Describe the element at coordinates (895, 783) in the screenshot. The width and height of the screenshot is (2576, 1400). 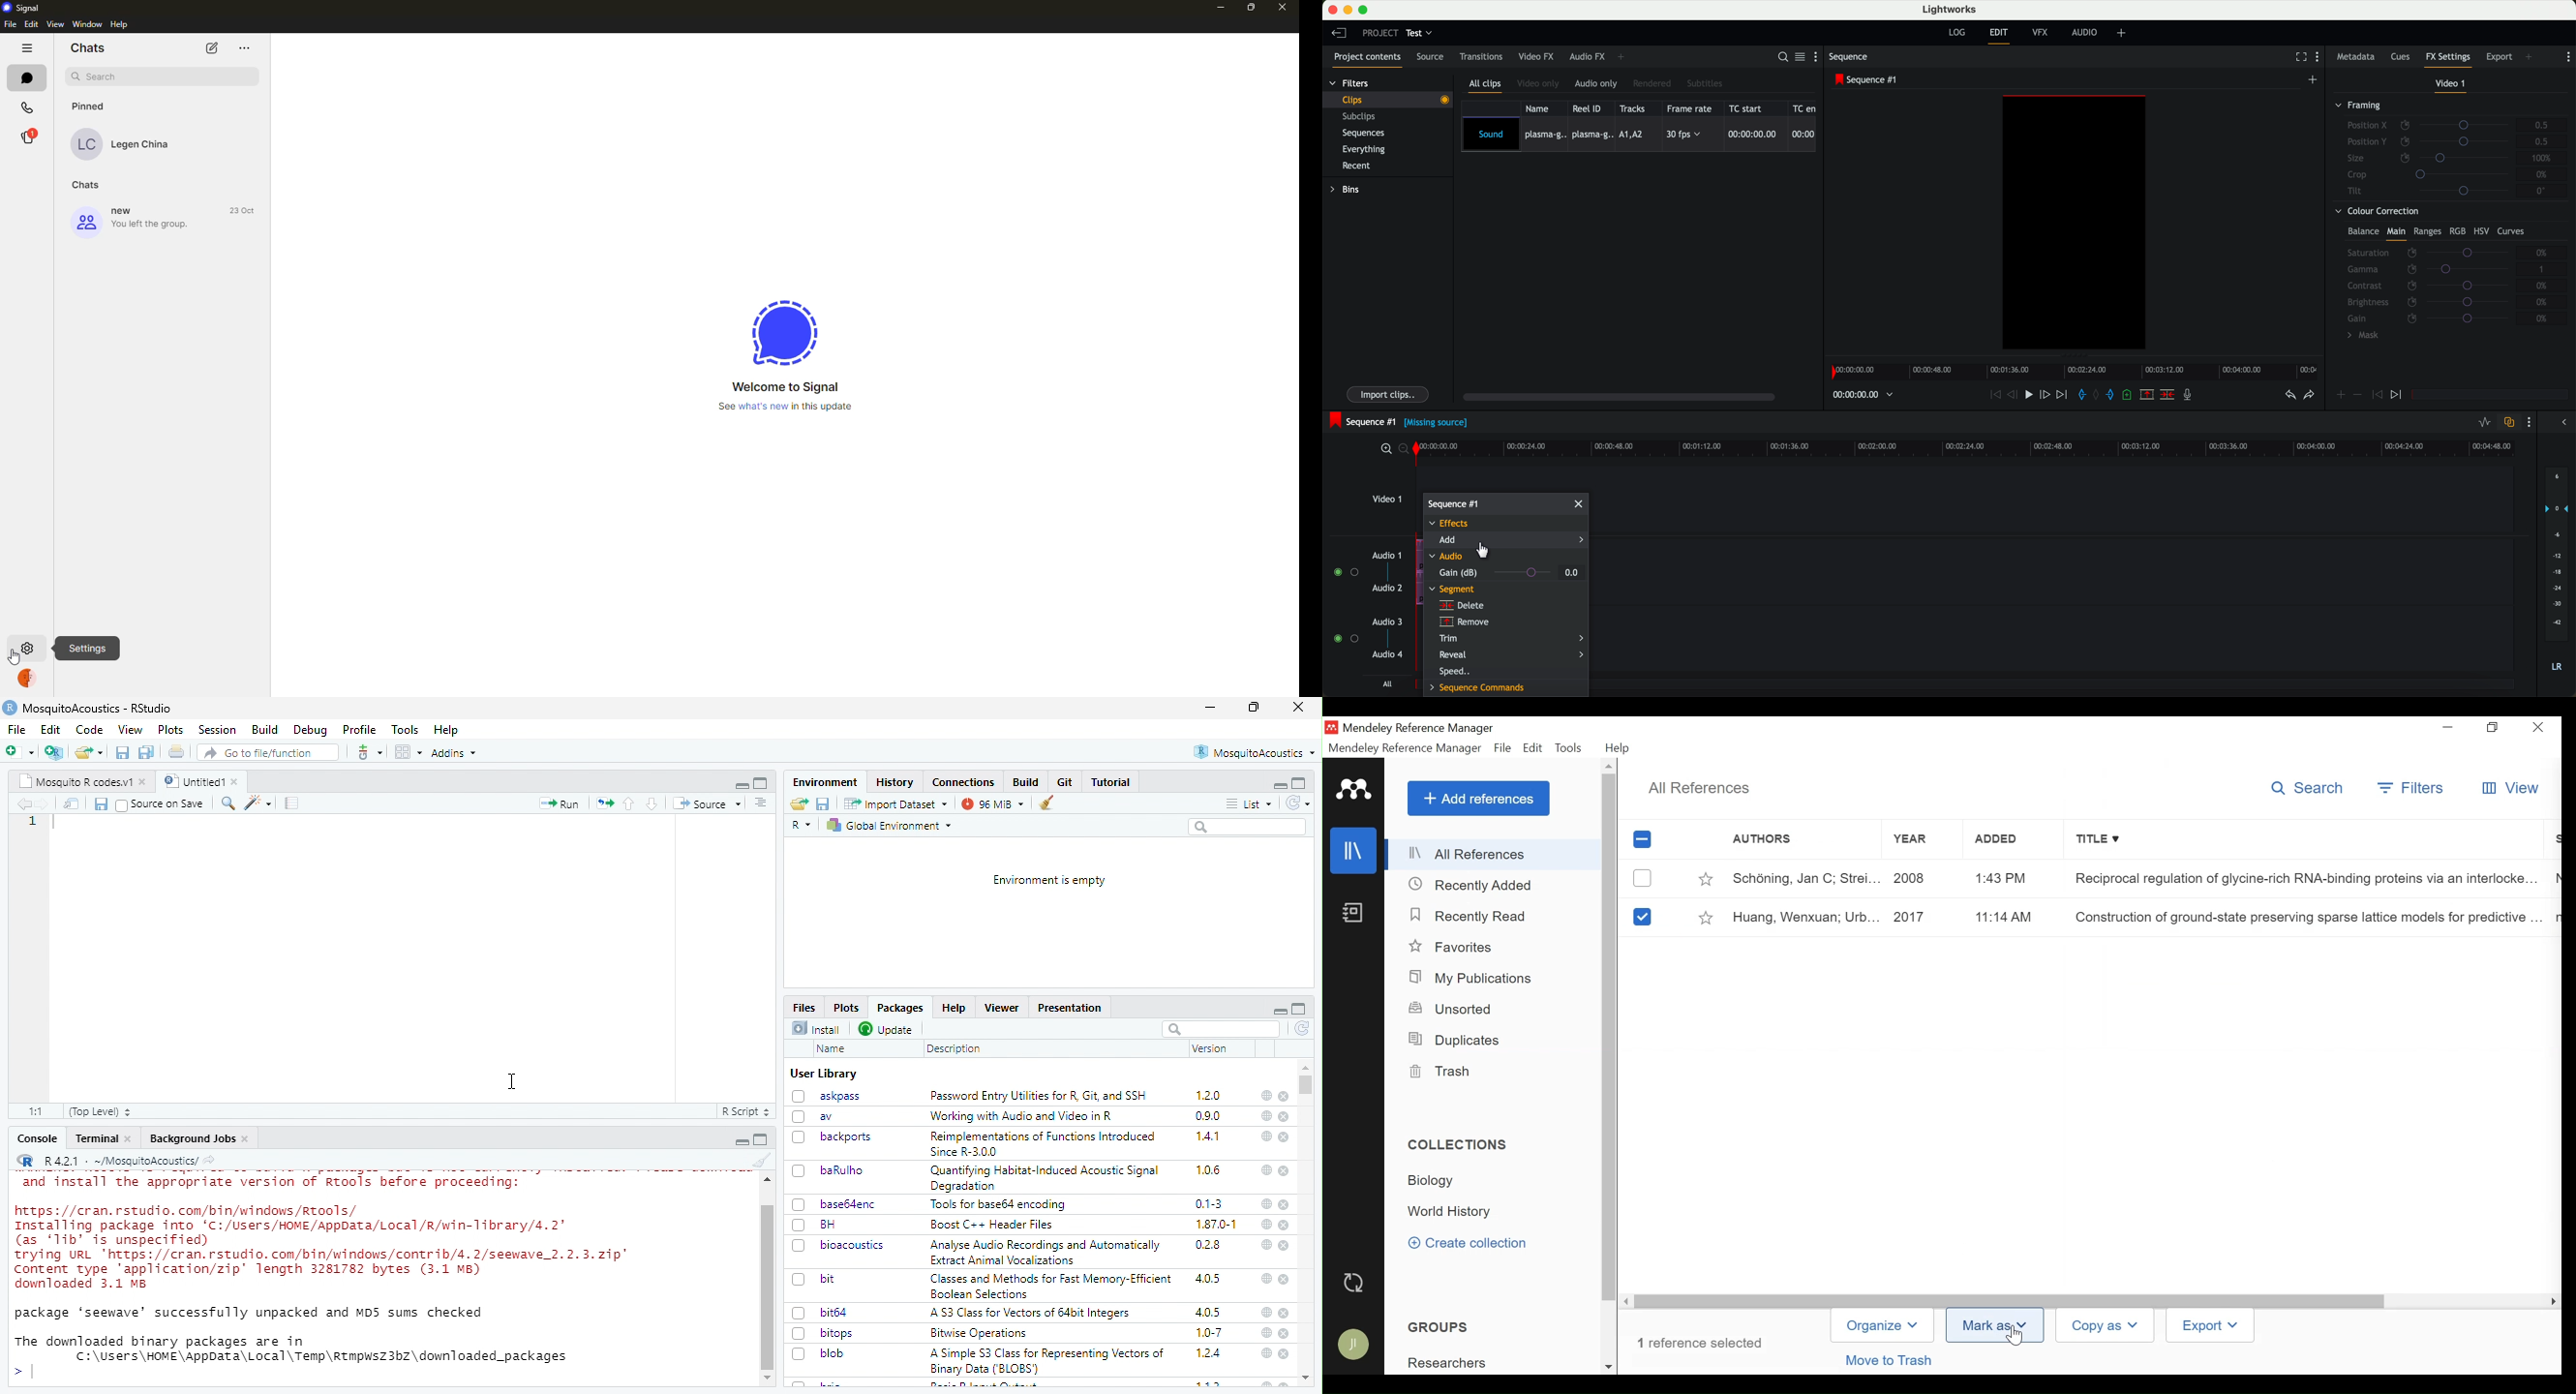
I see `History` at that location.